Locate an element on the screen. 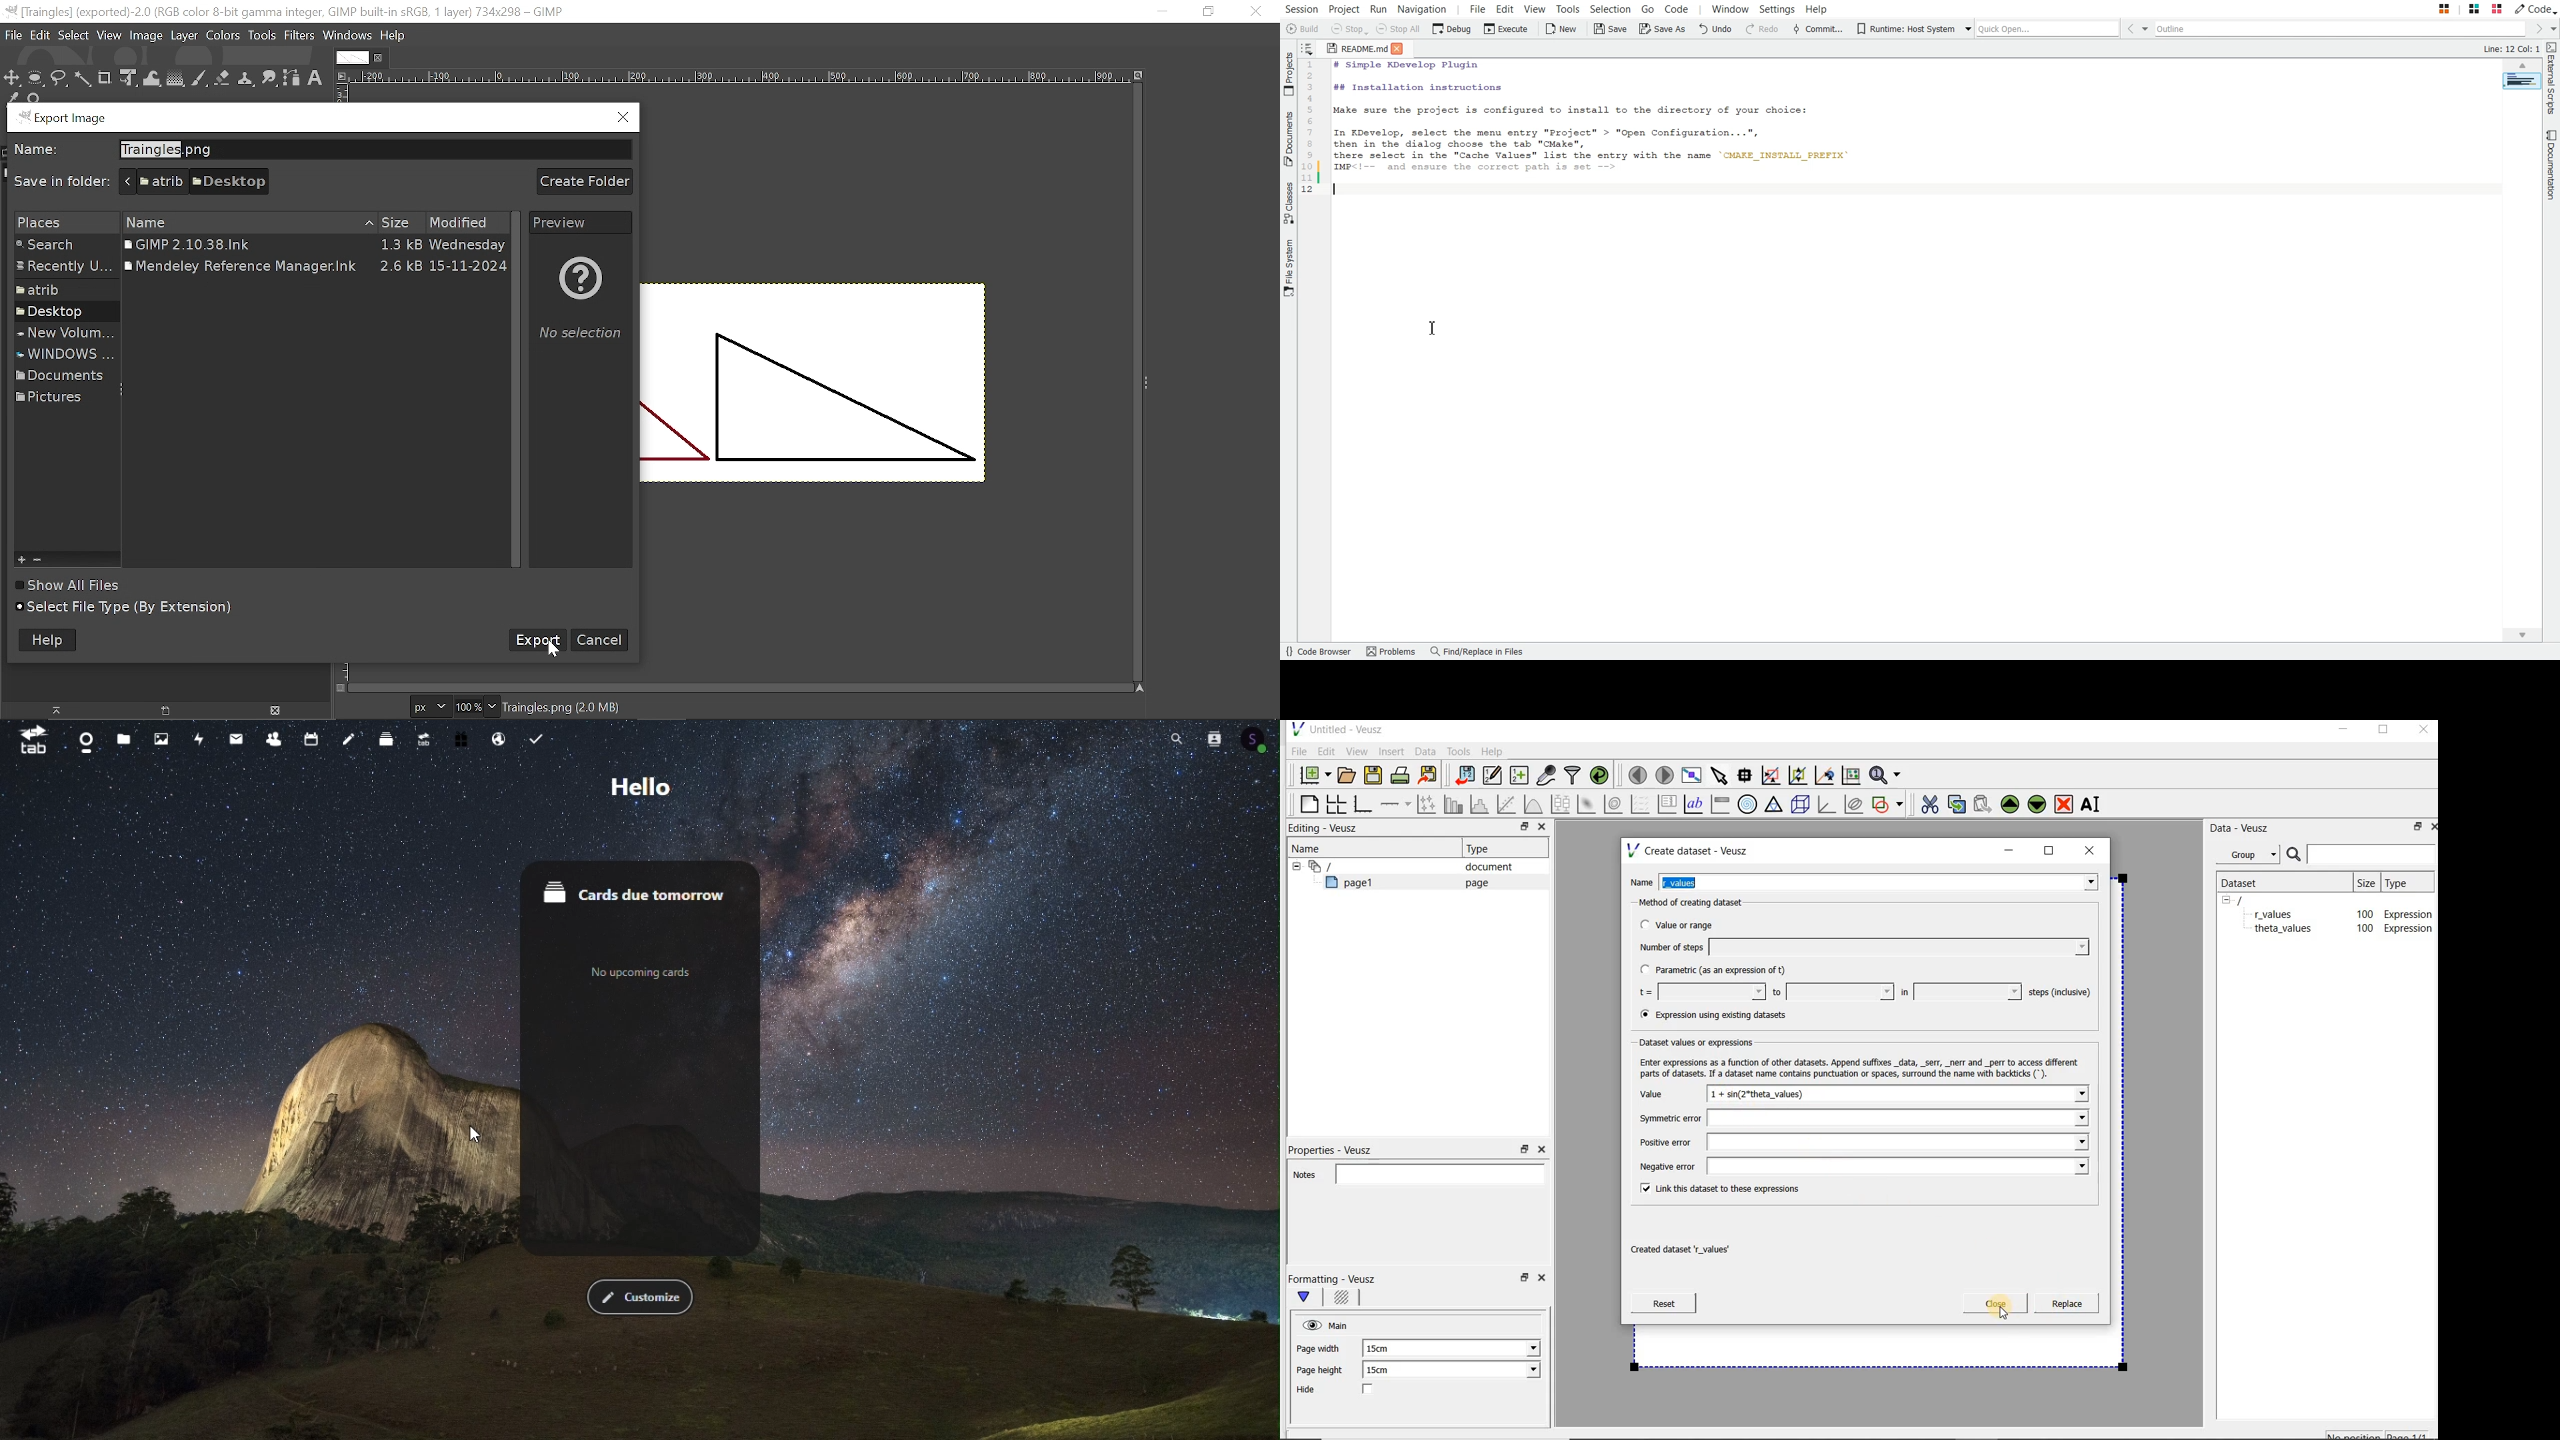  Editing - Veusz is located at coordinates (1326, 829).